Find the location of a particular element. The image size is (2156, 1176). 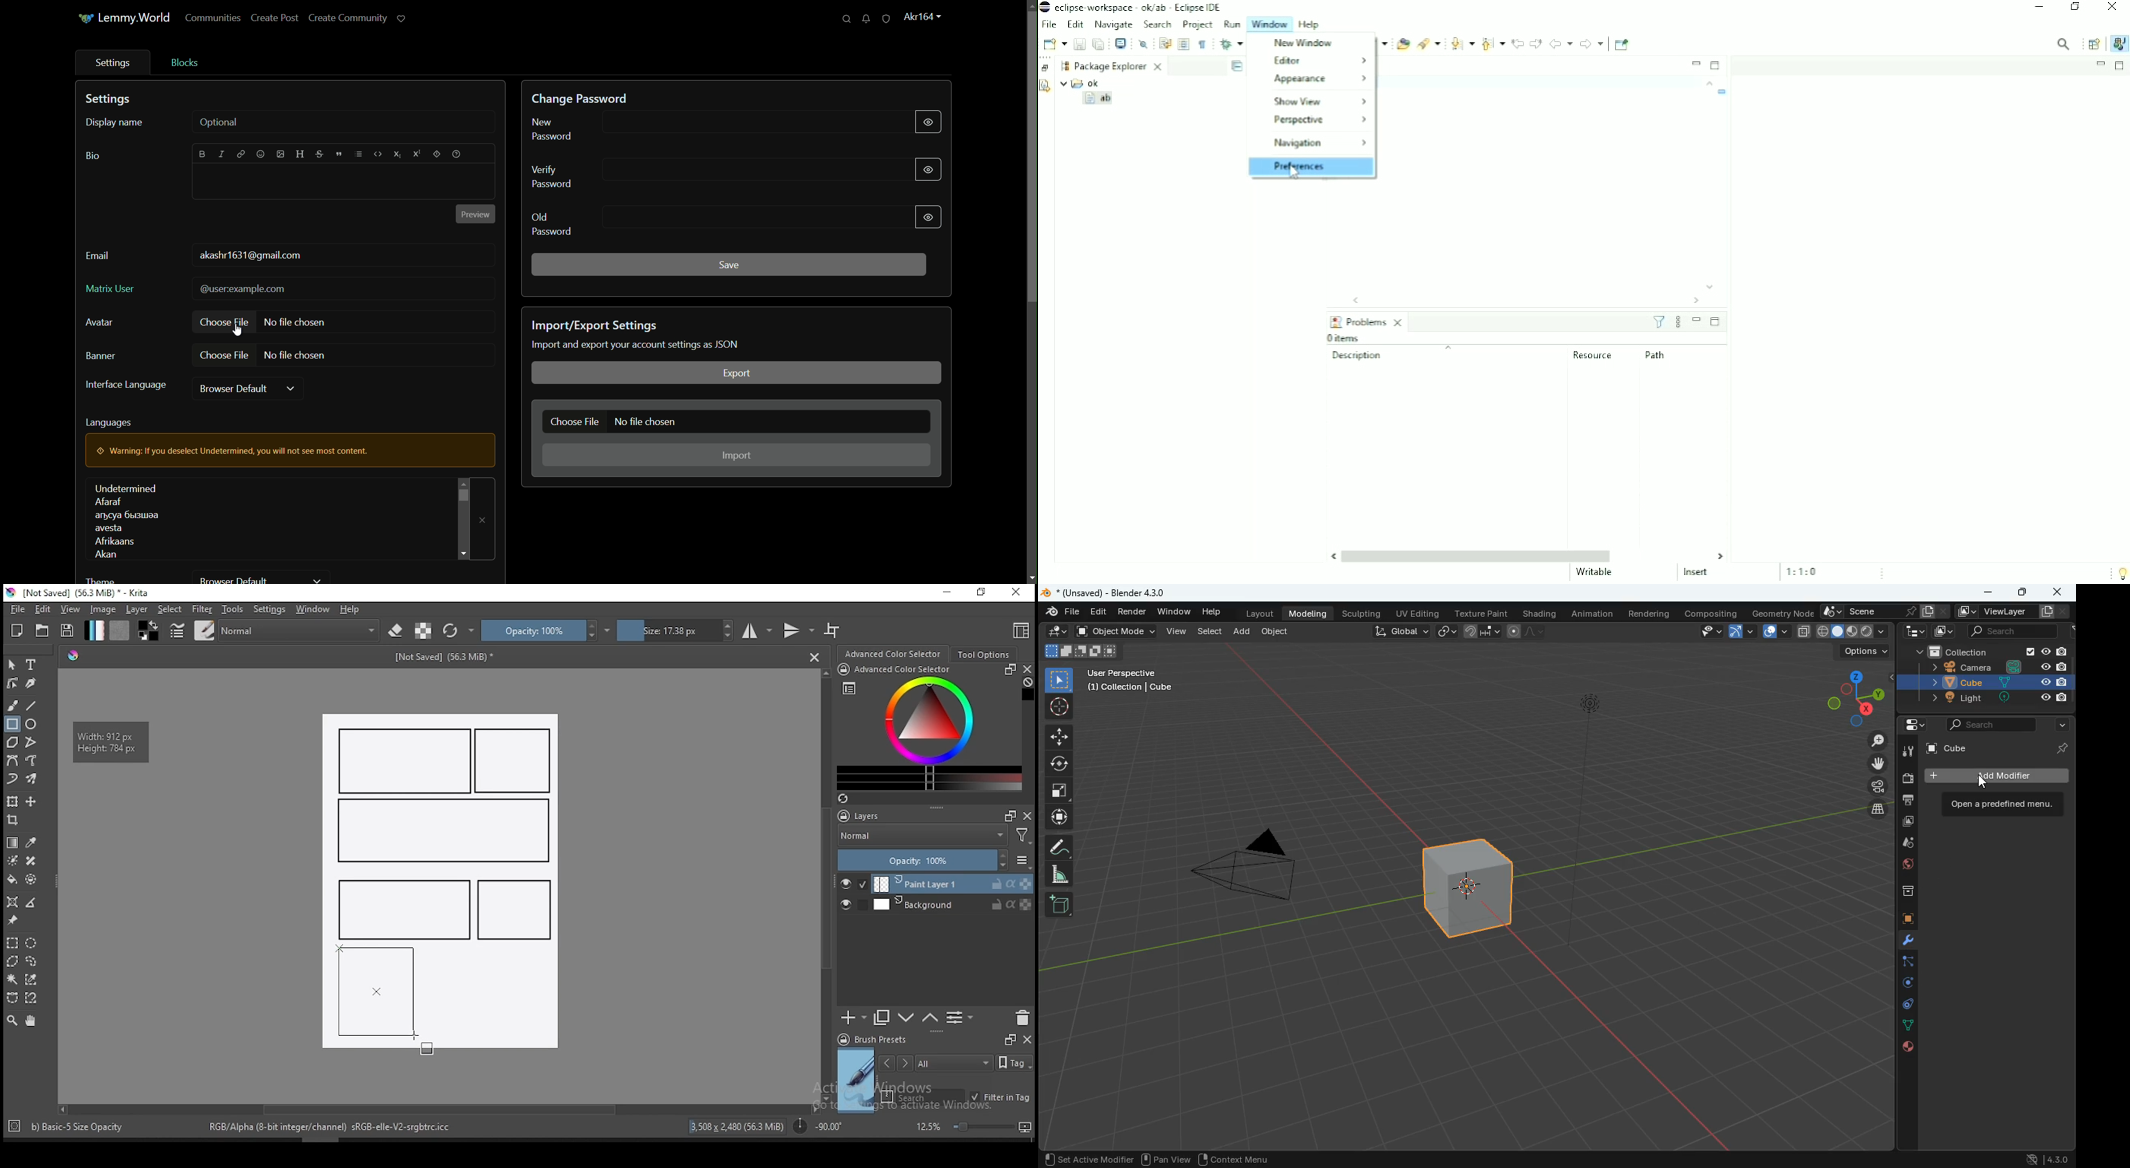

select is located at coordinates (1211, 632).